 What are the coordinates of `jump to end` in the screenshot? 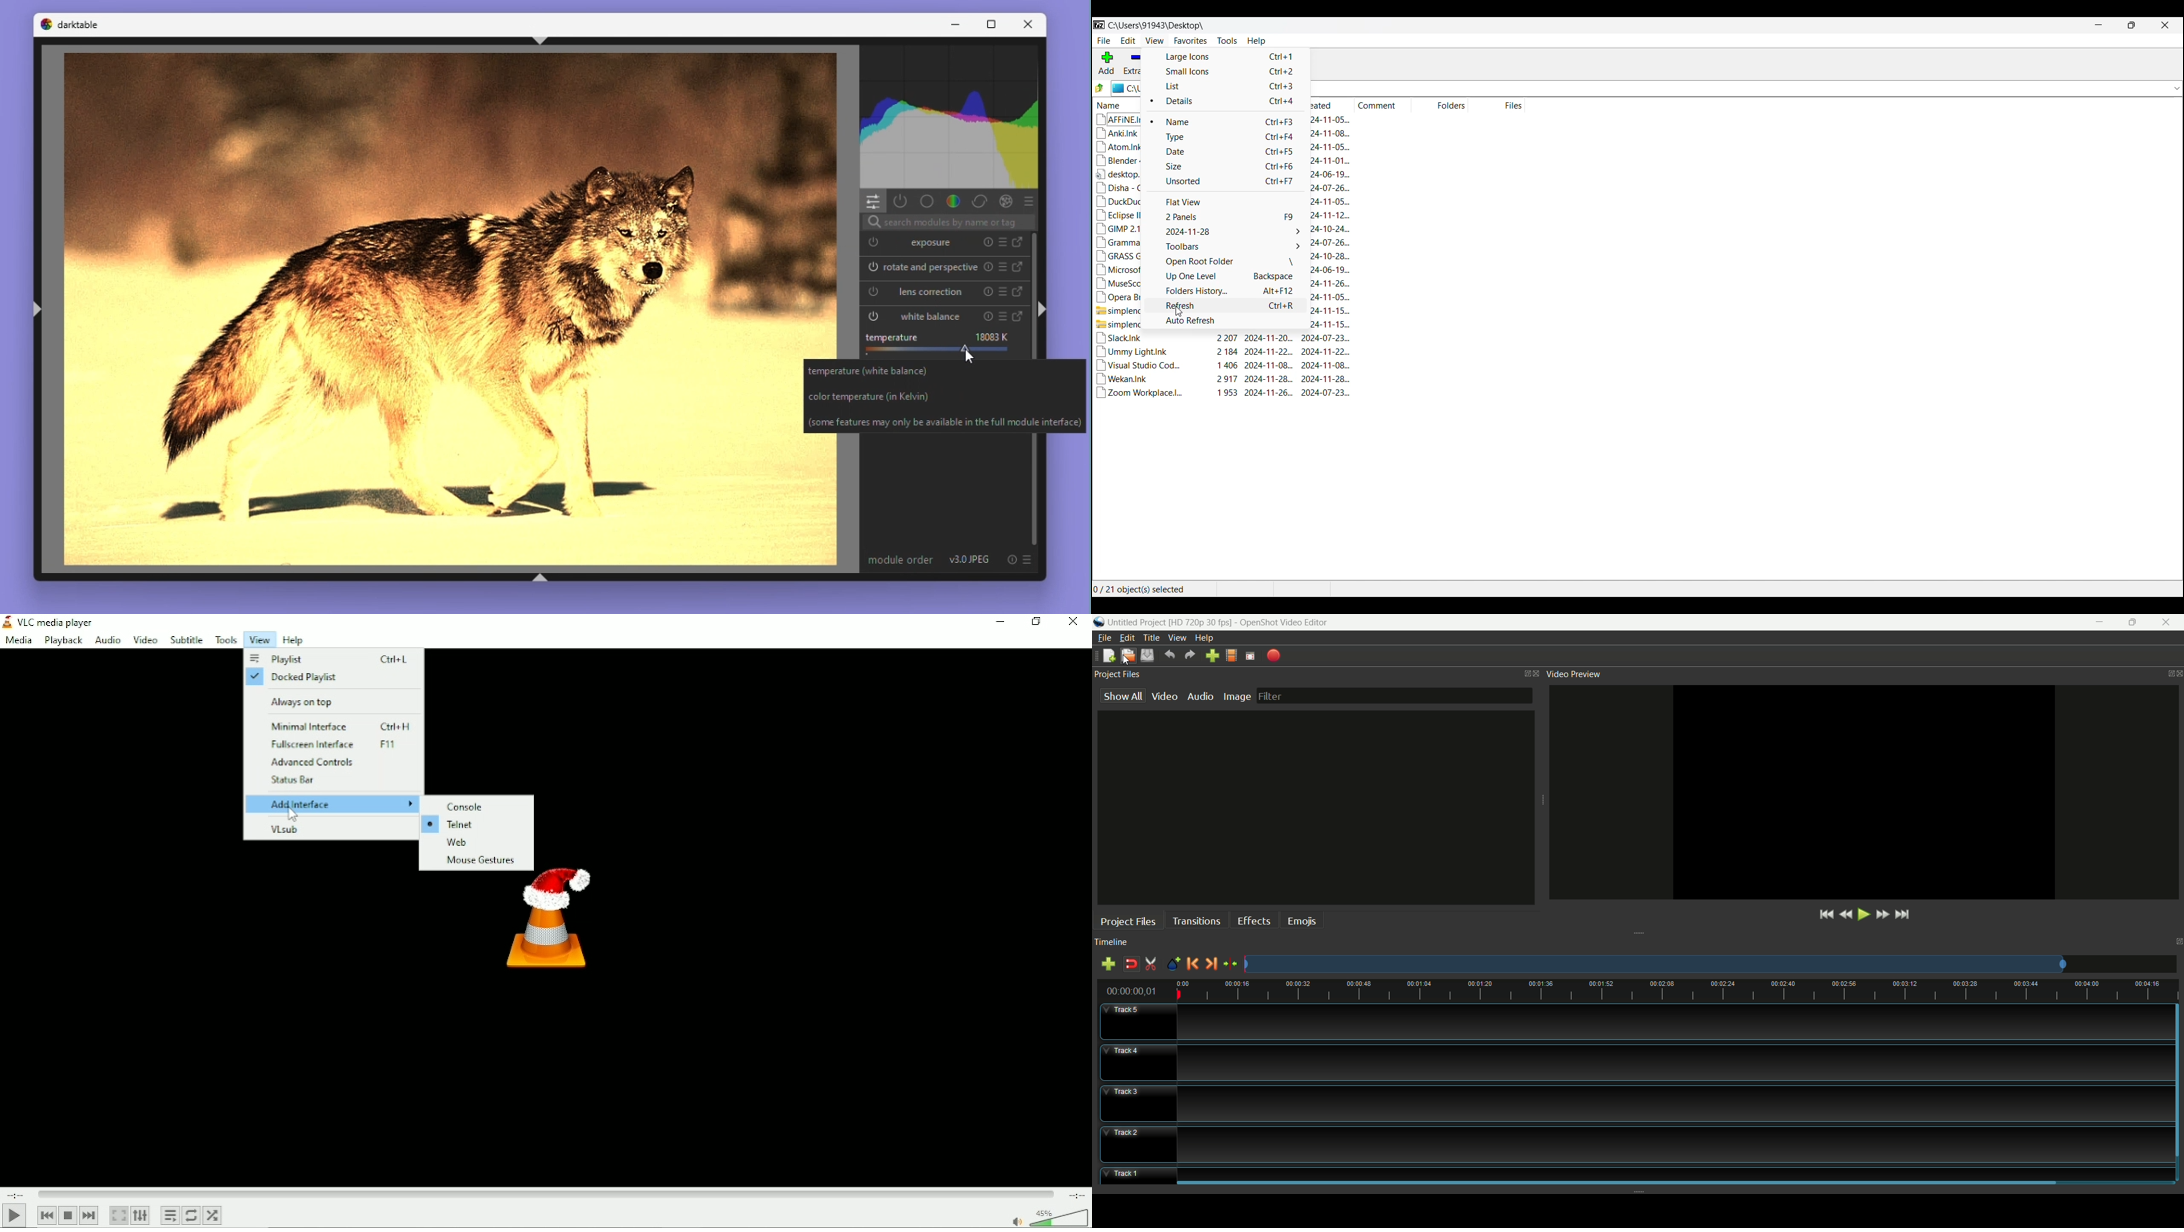 It's located at (1902, 914).